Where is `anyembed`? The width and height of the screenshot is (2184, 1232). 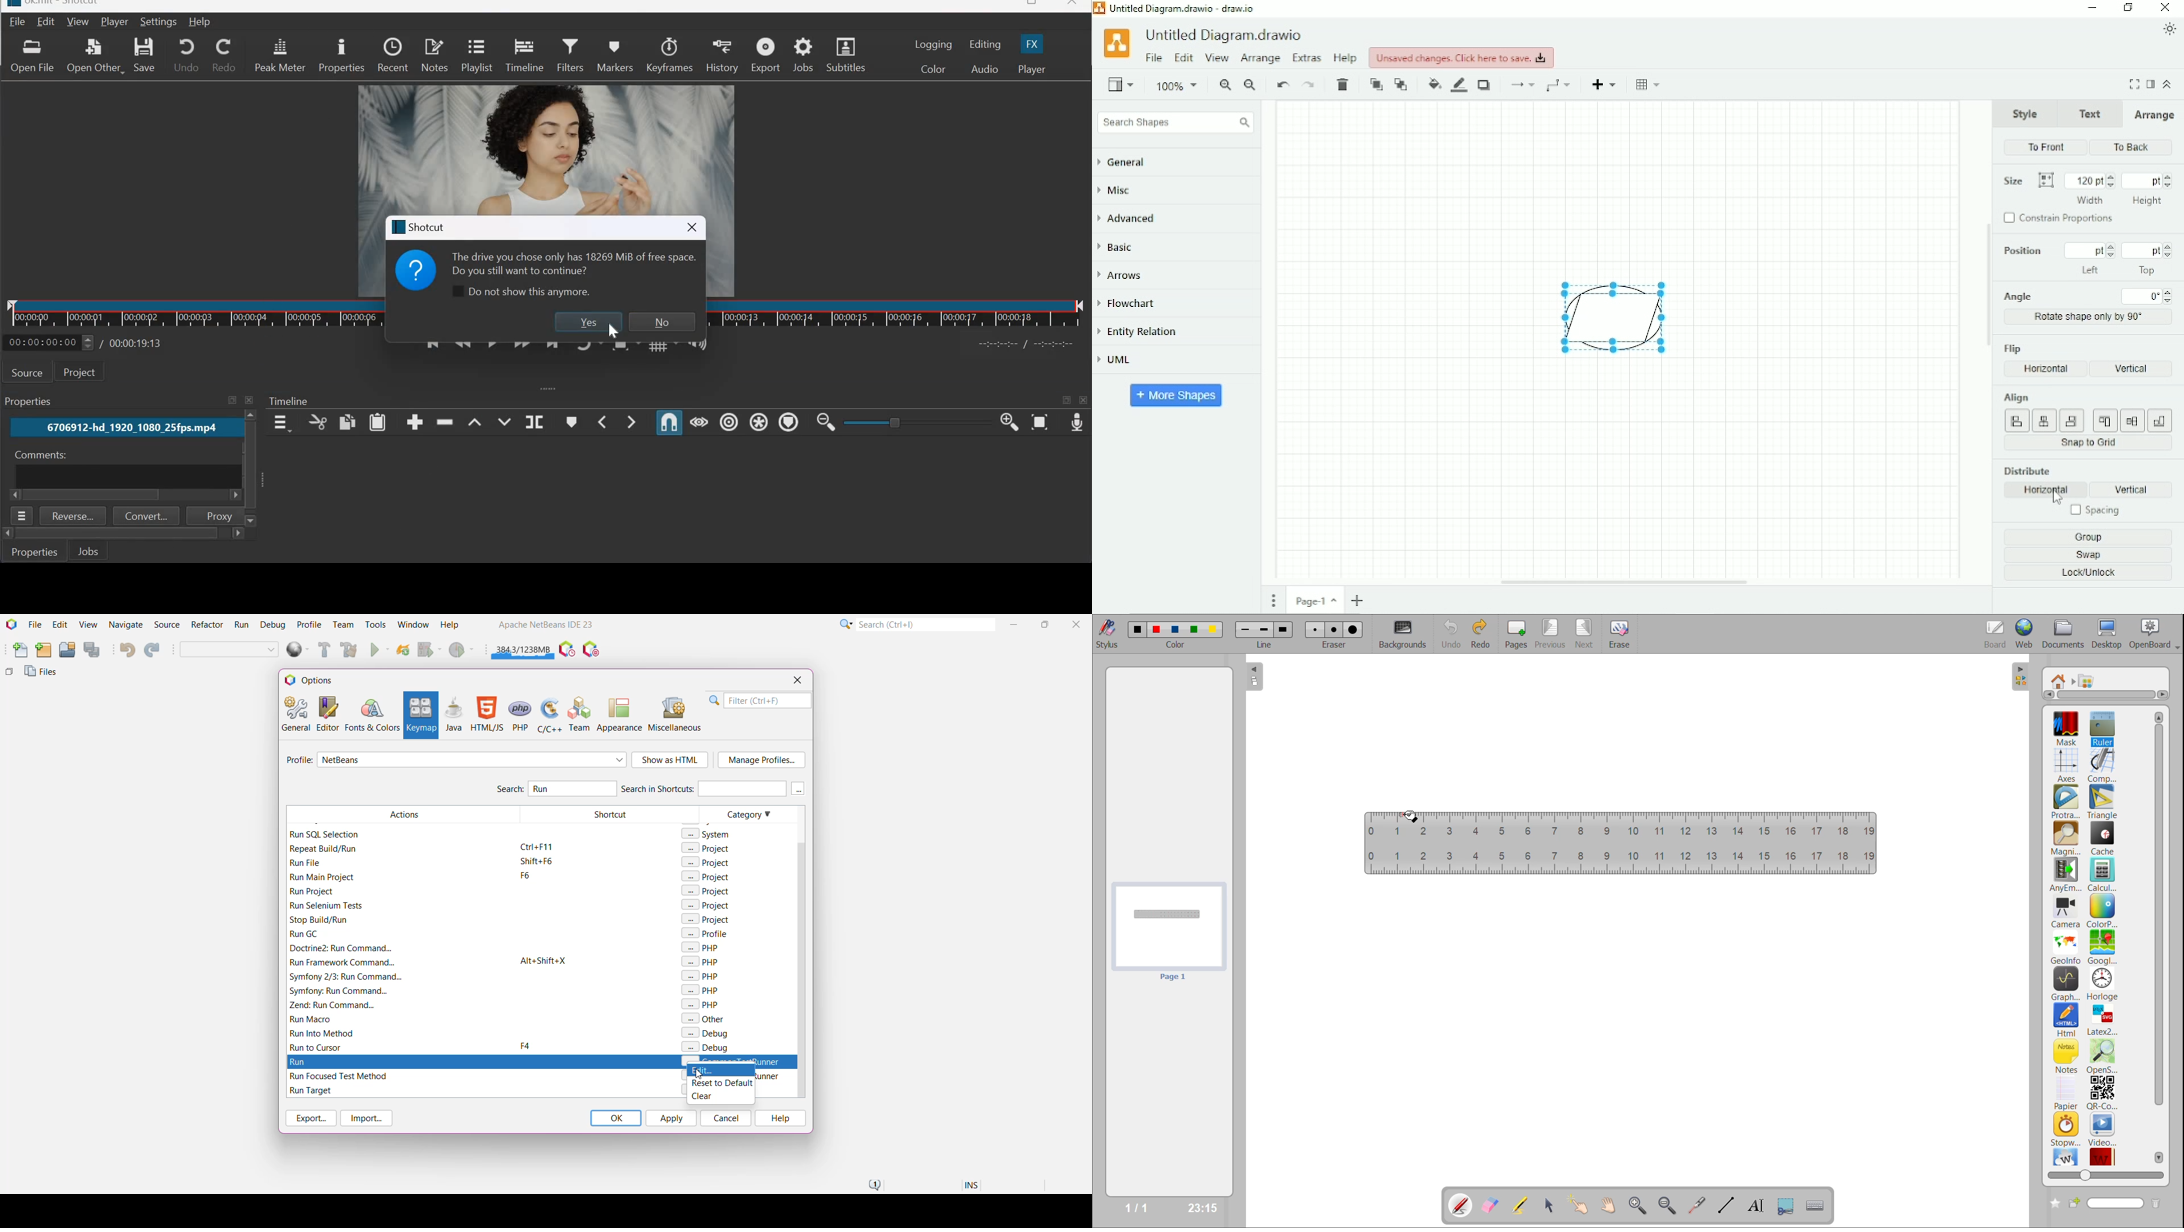 anyembed is located at coordinates (2067, 875).